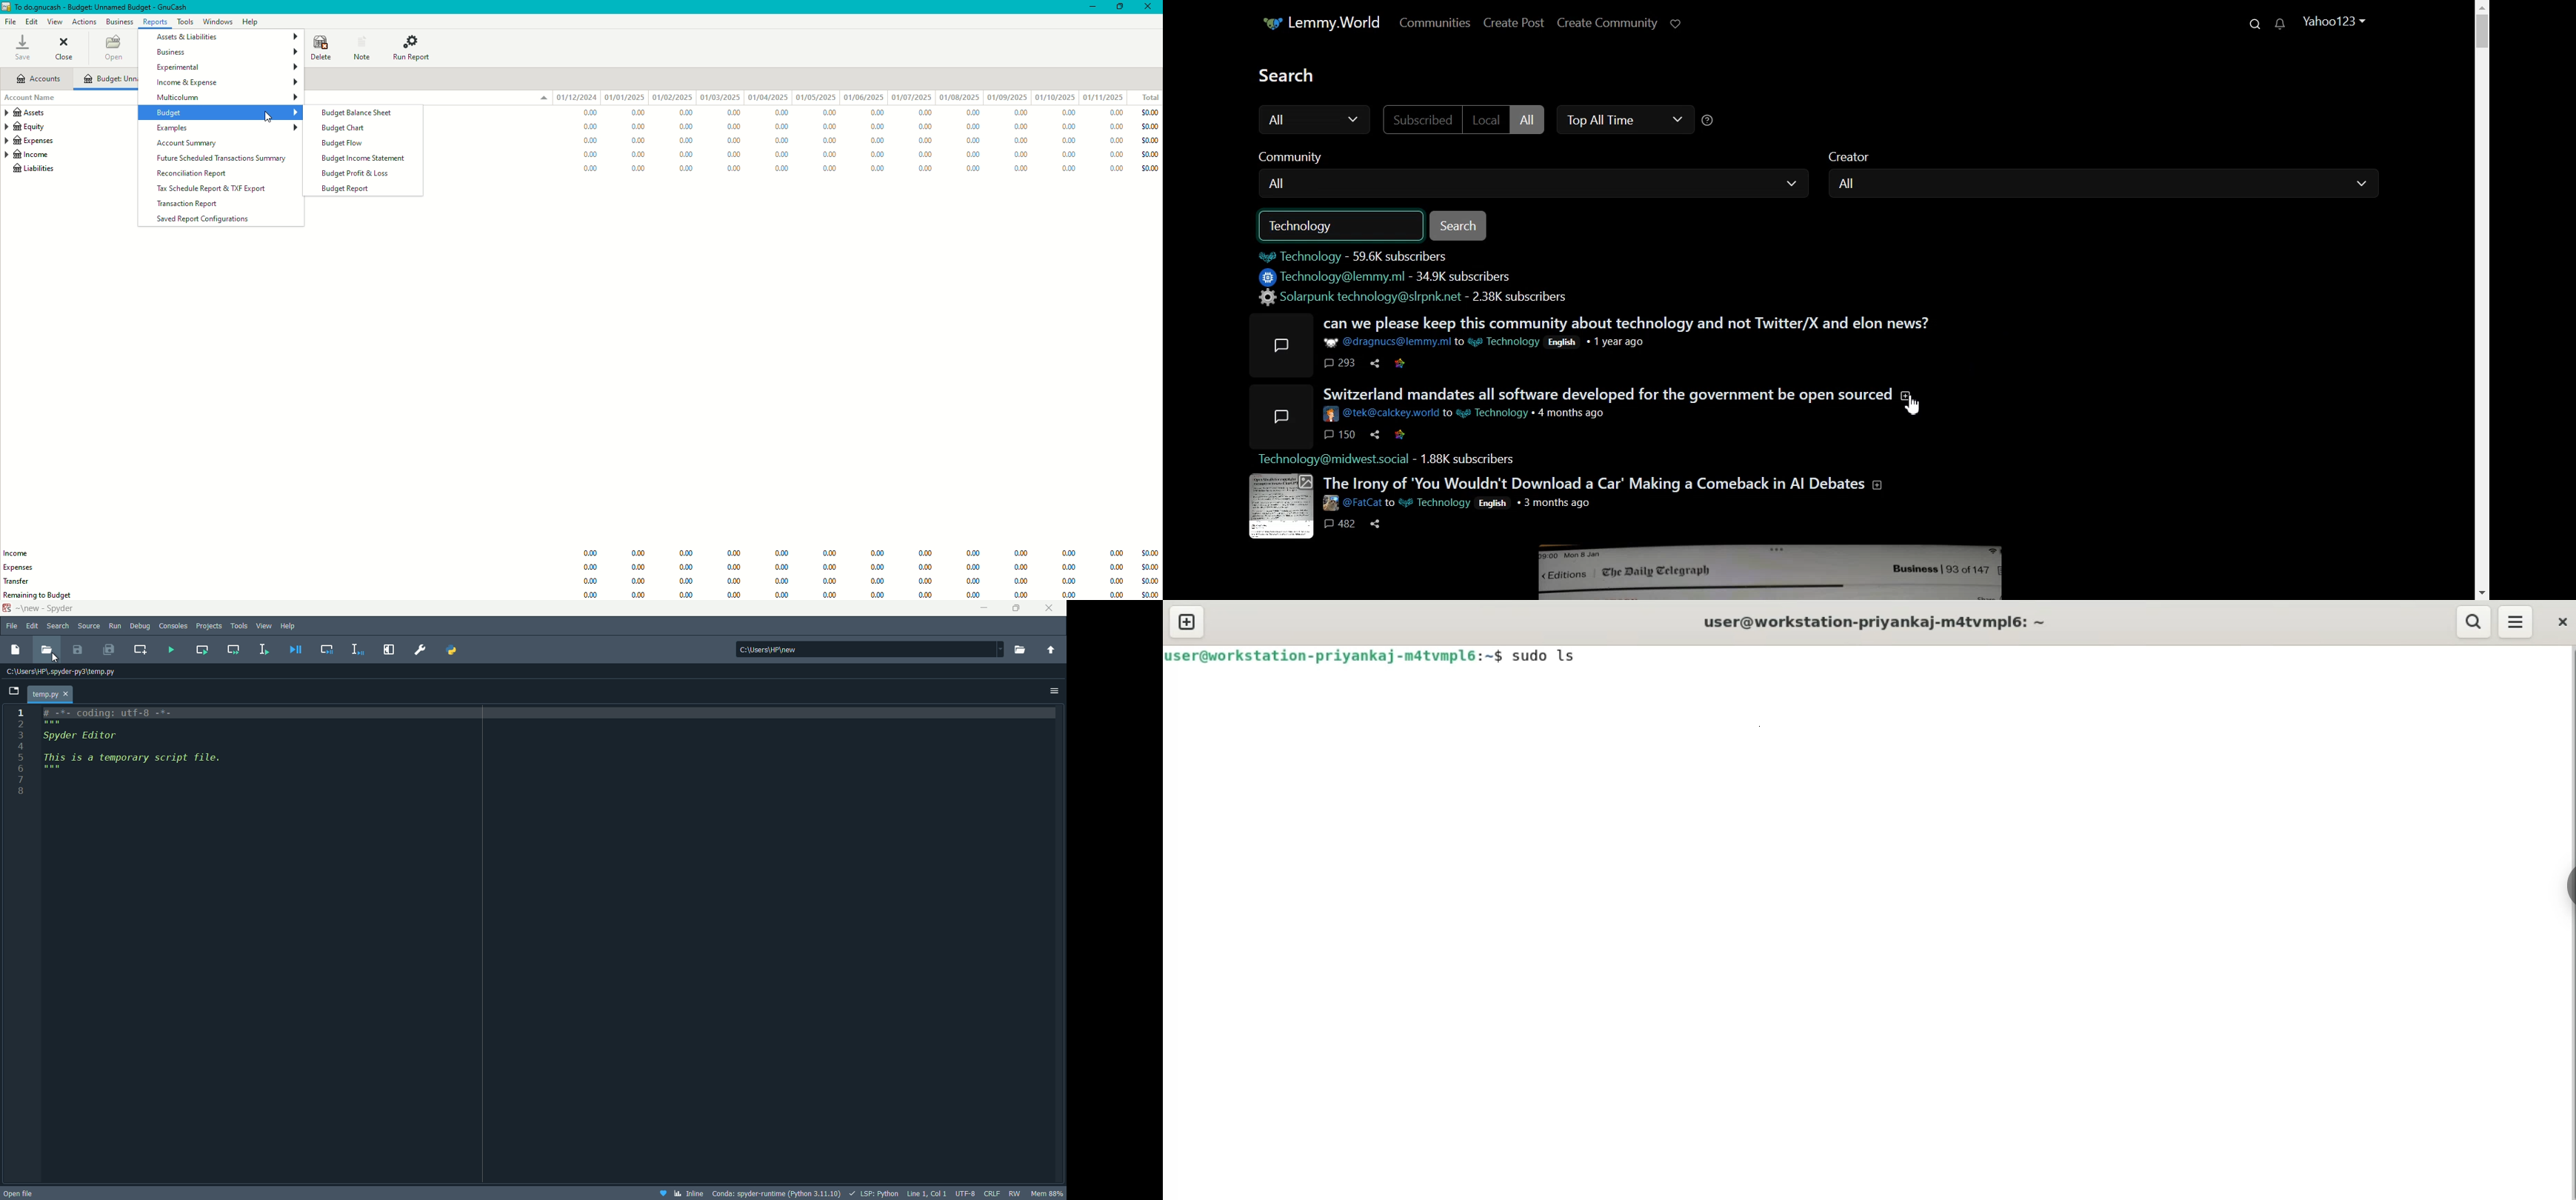  Describe the element at coordinates (1280, 415) in the screenshot. I see `post` at that location.